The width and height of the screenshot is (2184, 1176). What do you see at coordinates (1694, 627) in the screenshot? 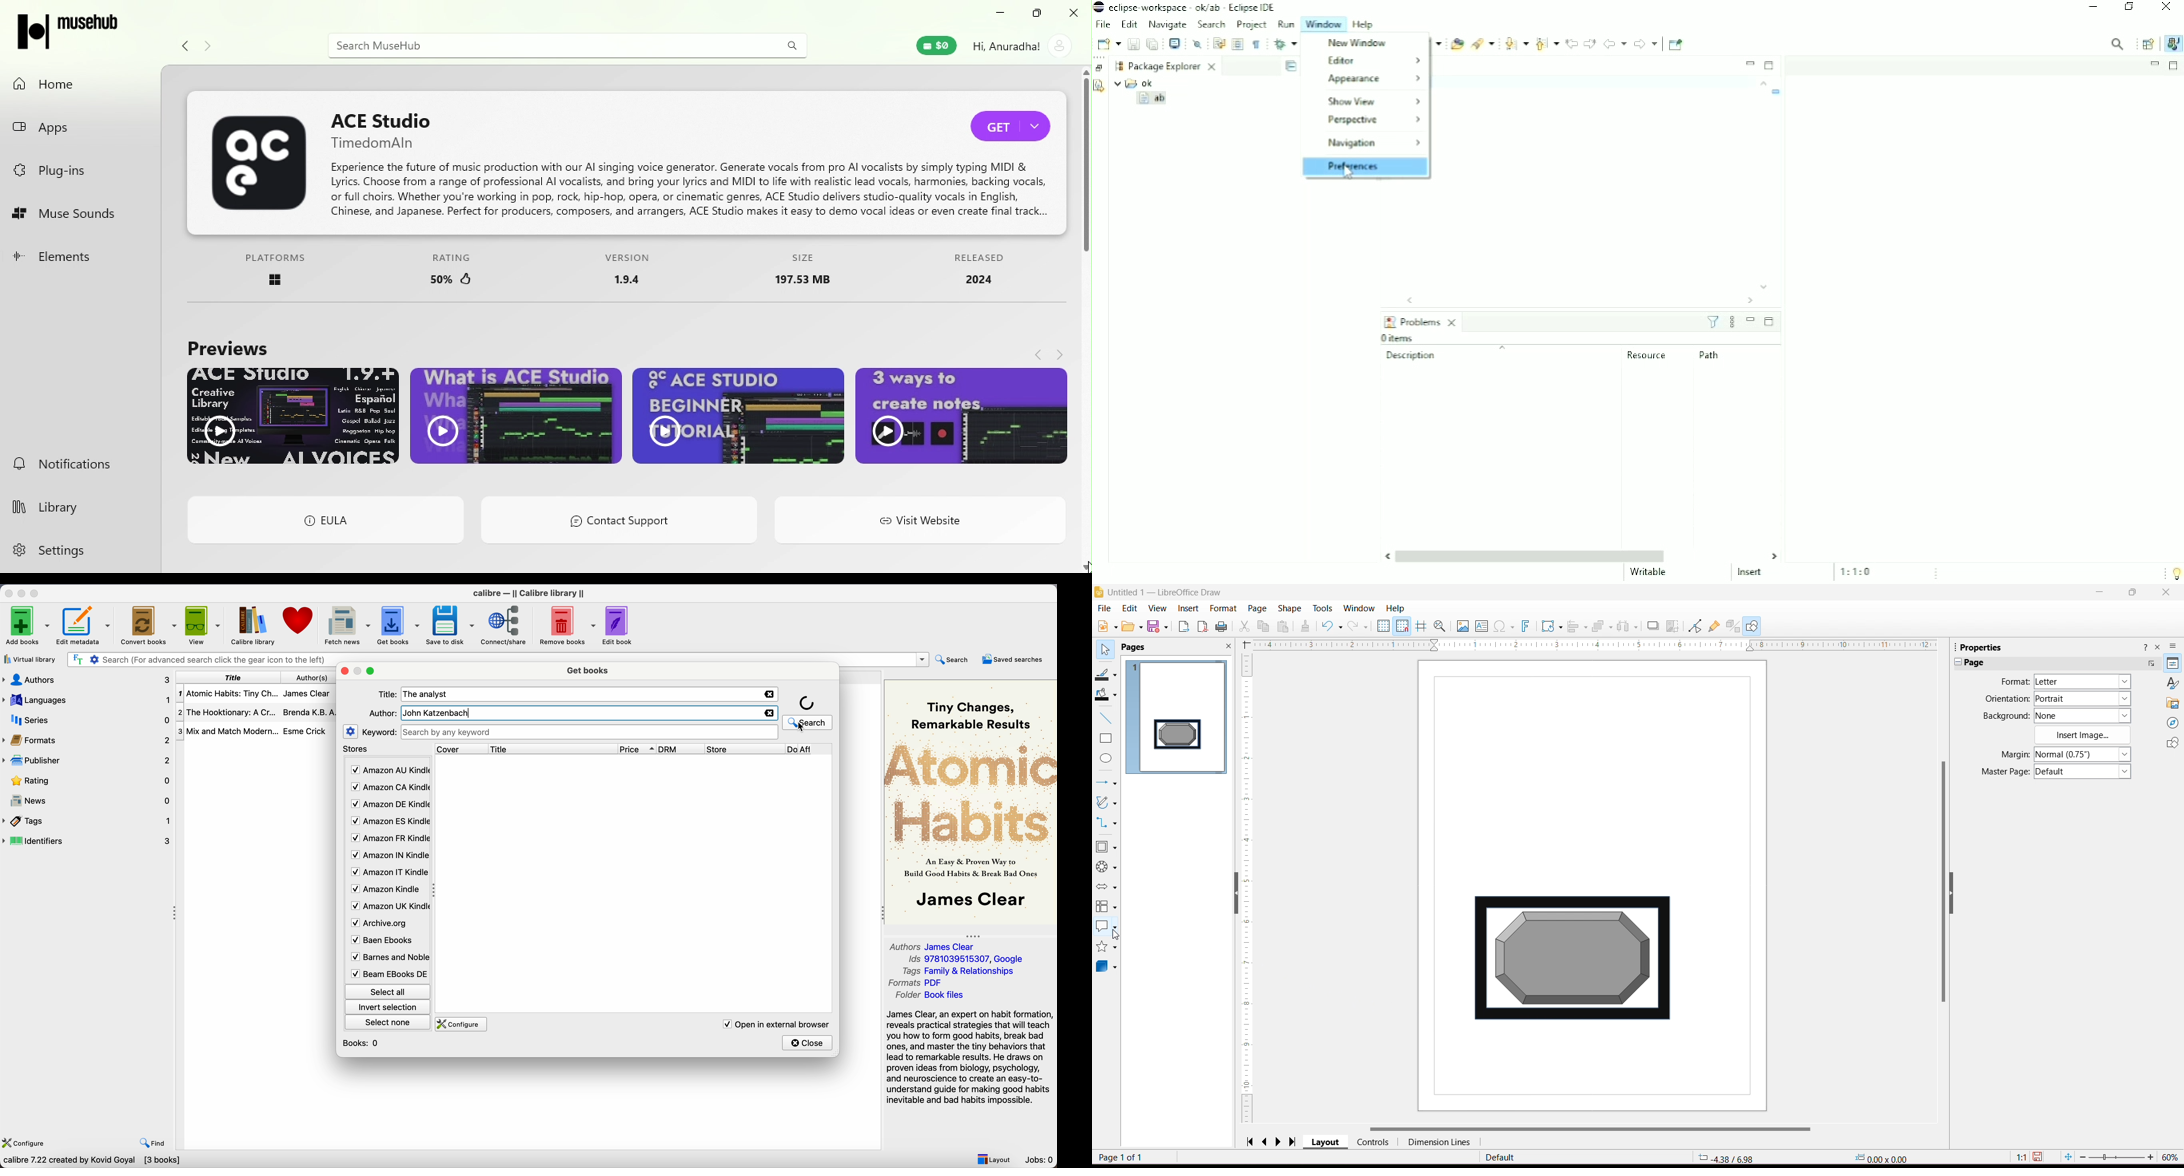
I see `Toggle Point Edit Mode` at bounding box center [1694, 627].